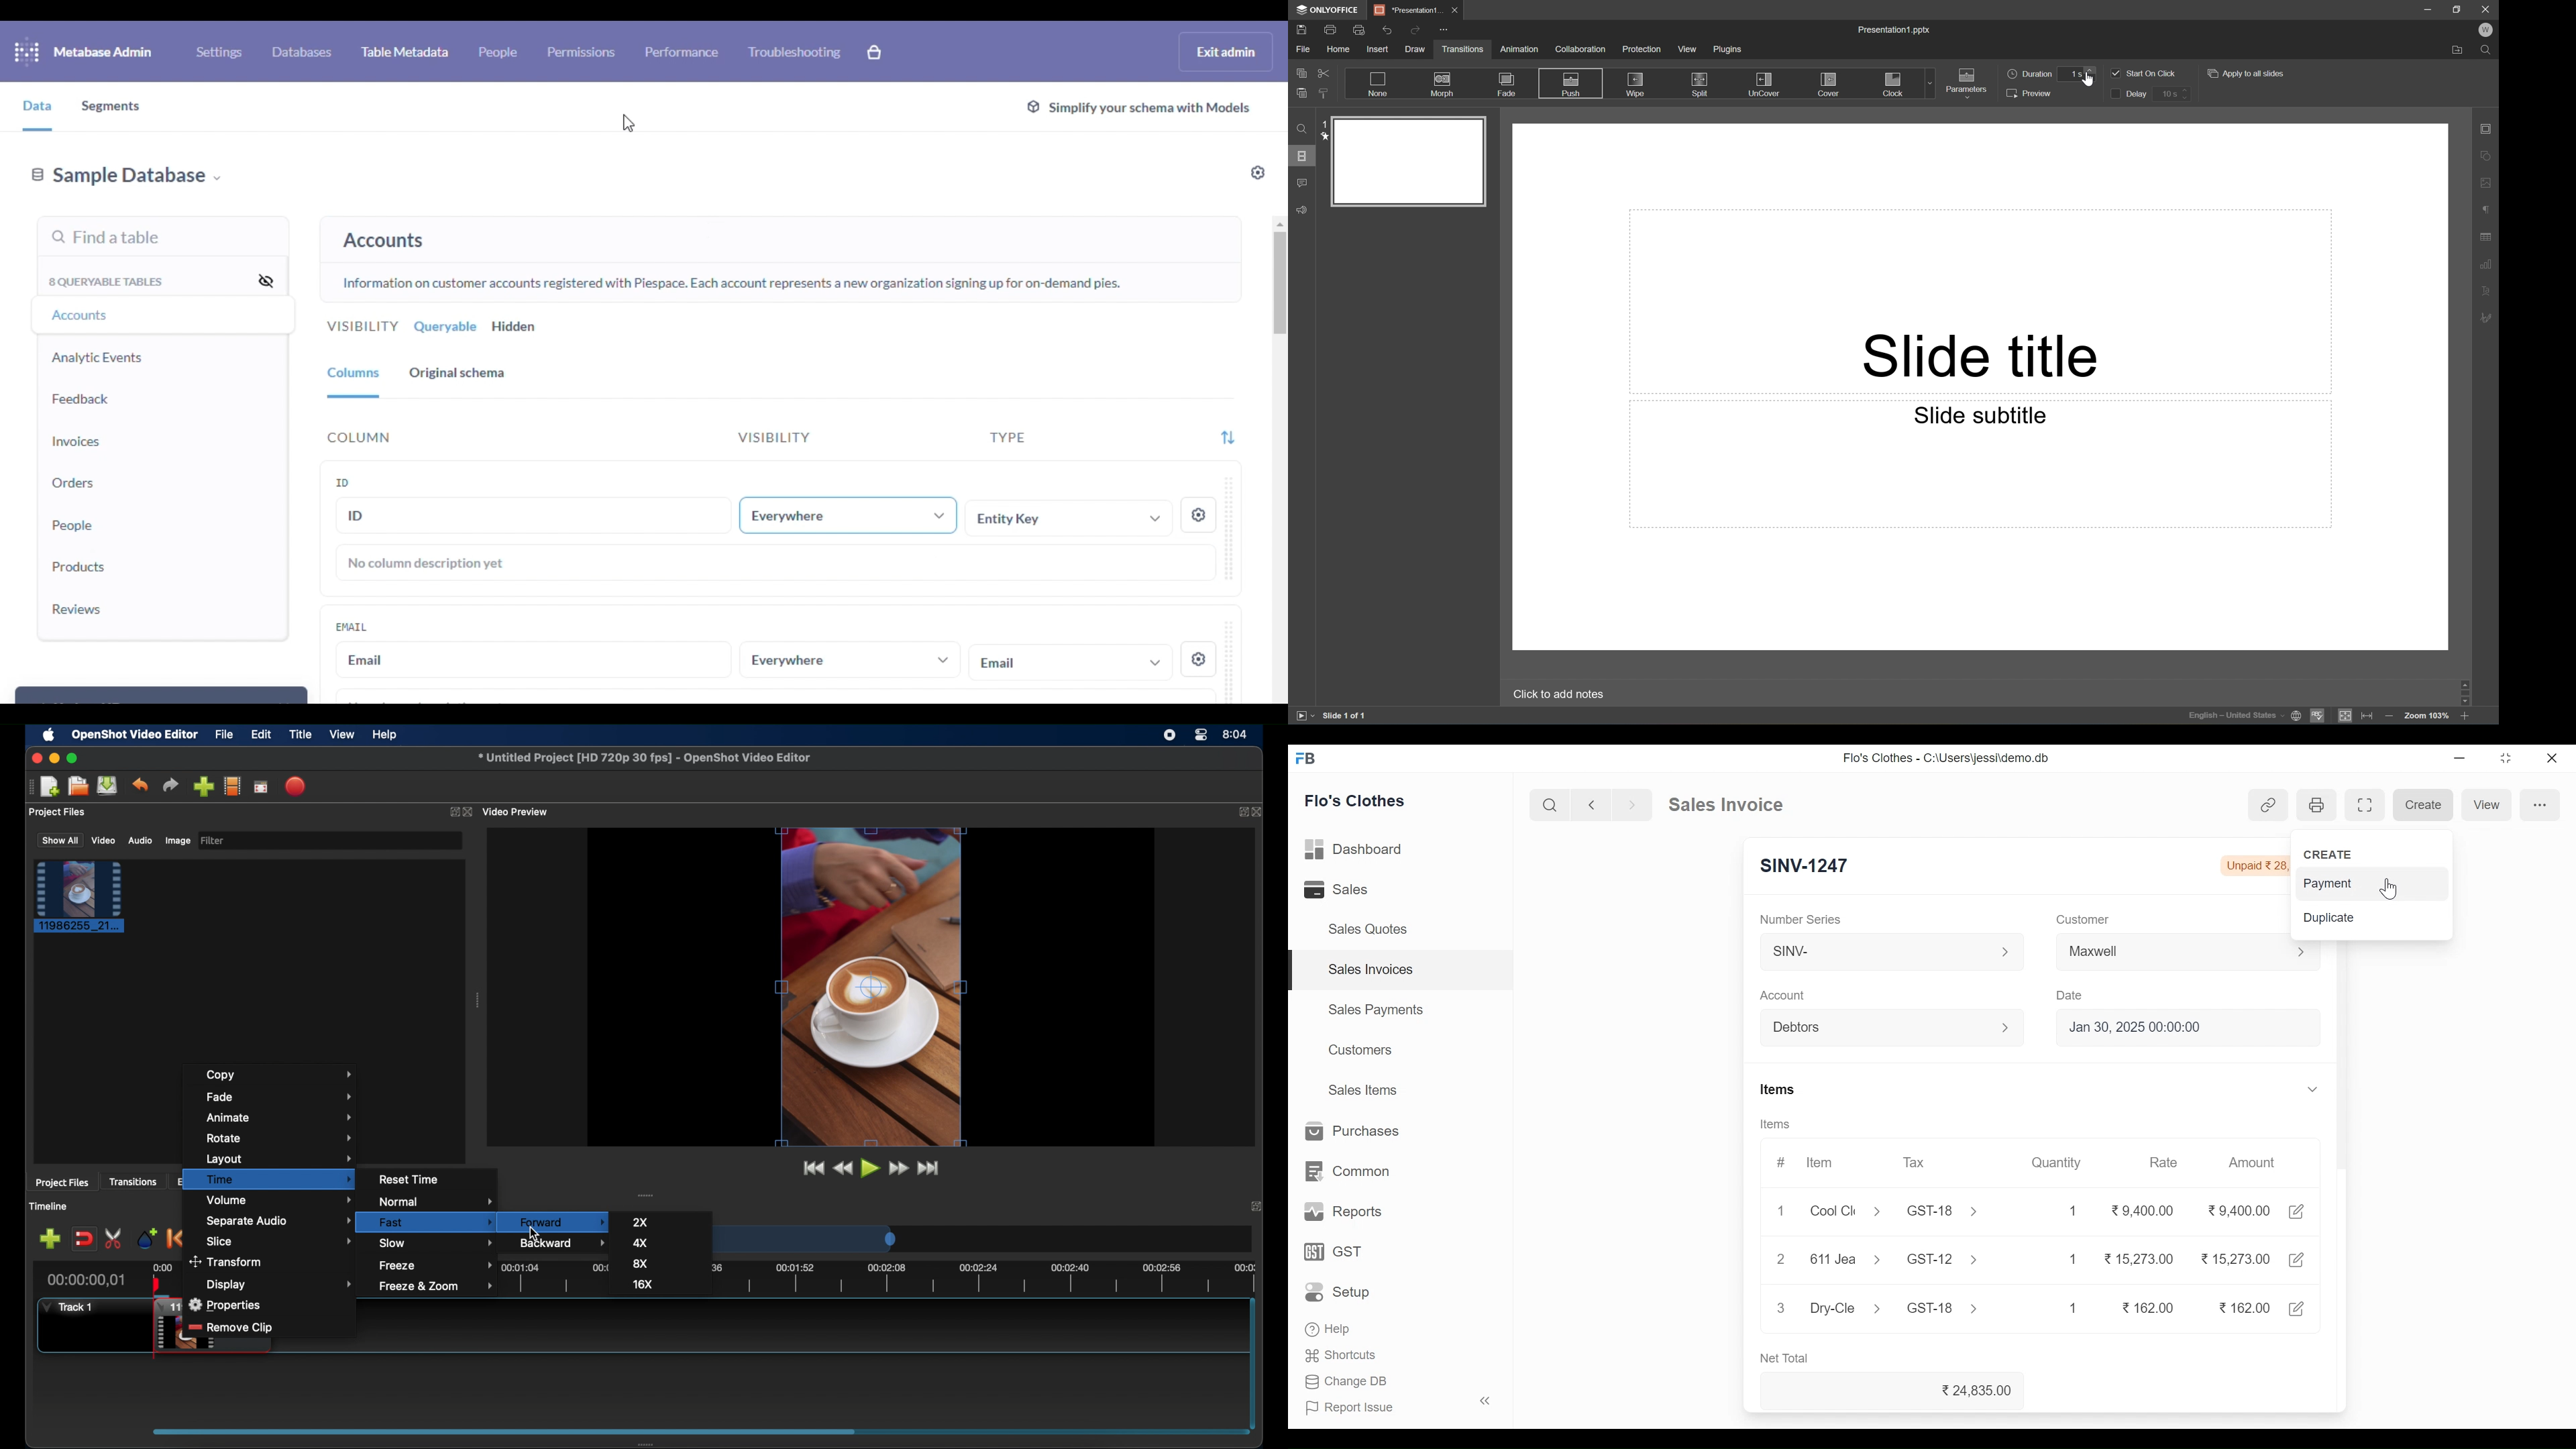 Image resolution: width=2576 pixels, height=1456 pixels. Describe the element at coordinates (1340, 1212) in the screenshot. I see `Reports` at that location.